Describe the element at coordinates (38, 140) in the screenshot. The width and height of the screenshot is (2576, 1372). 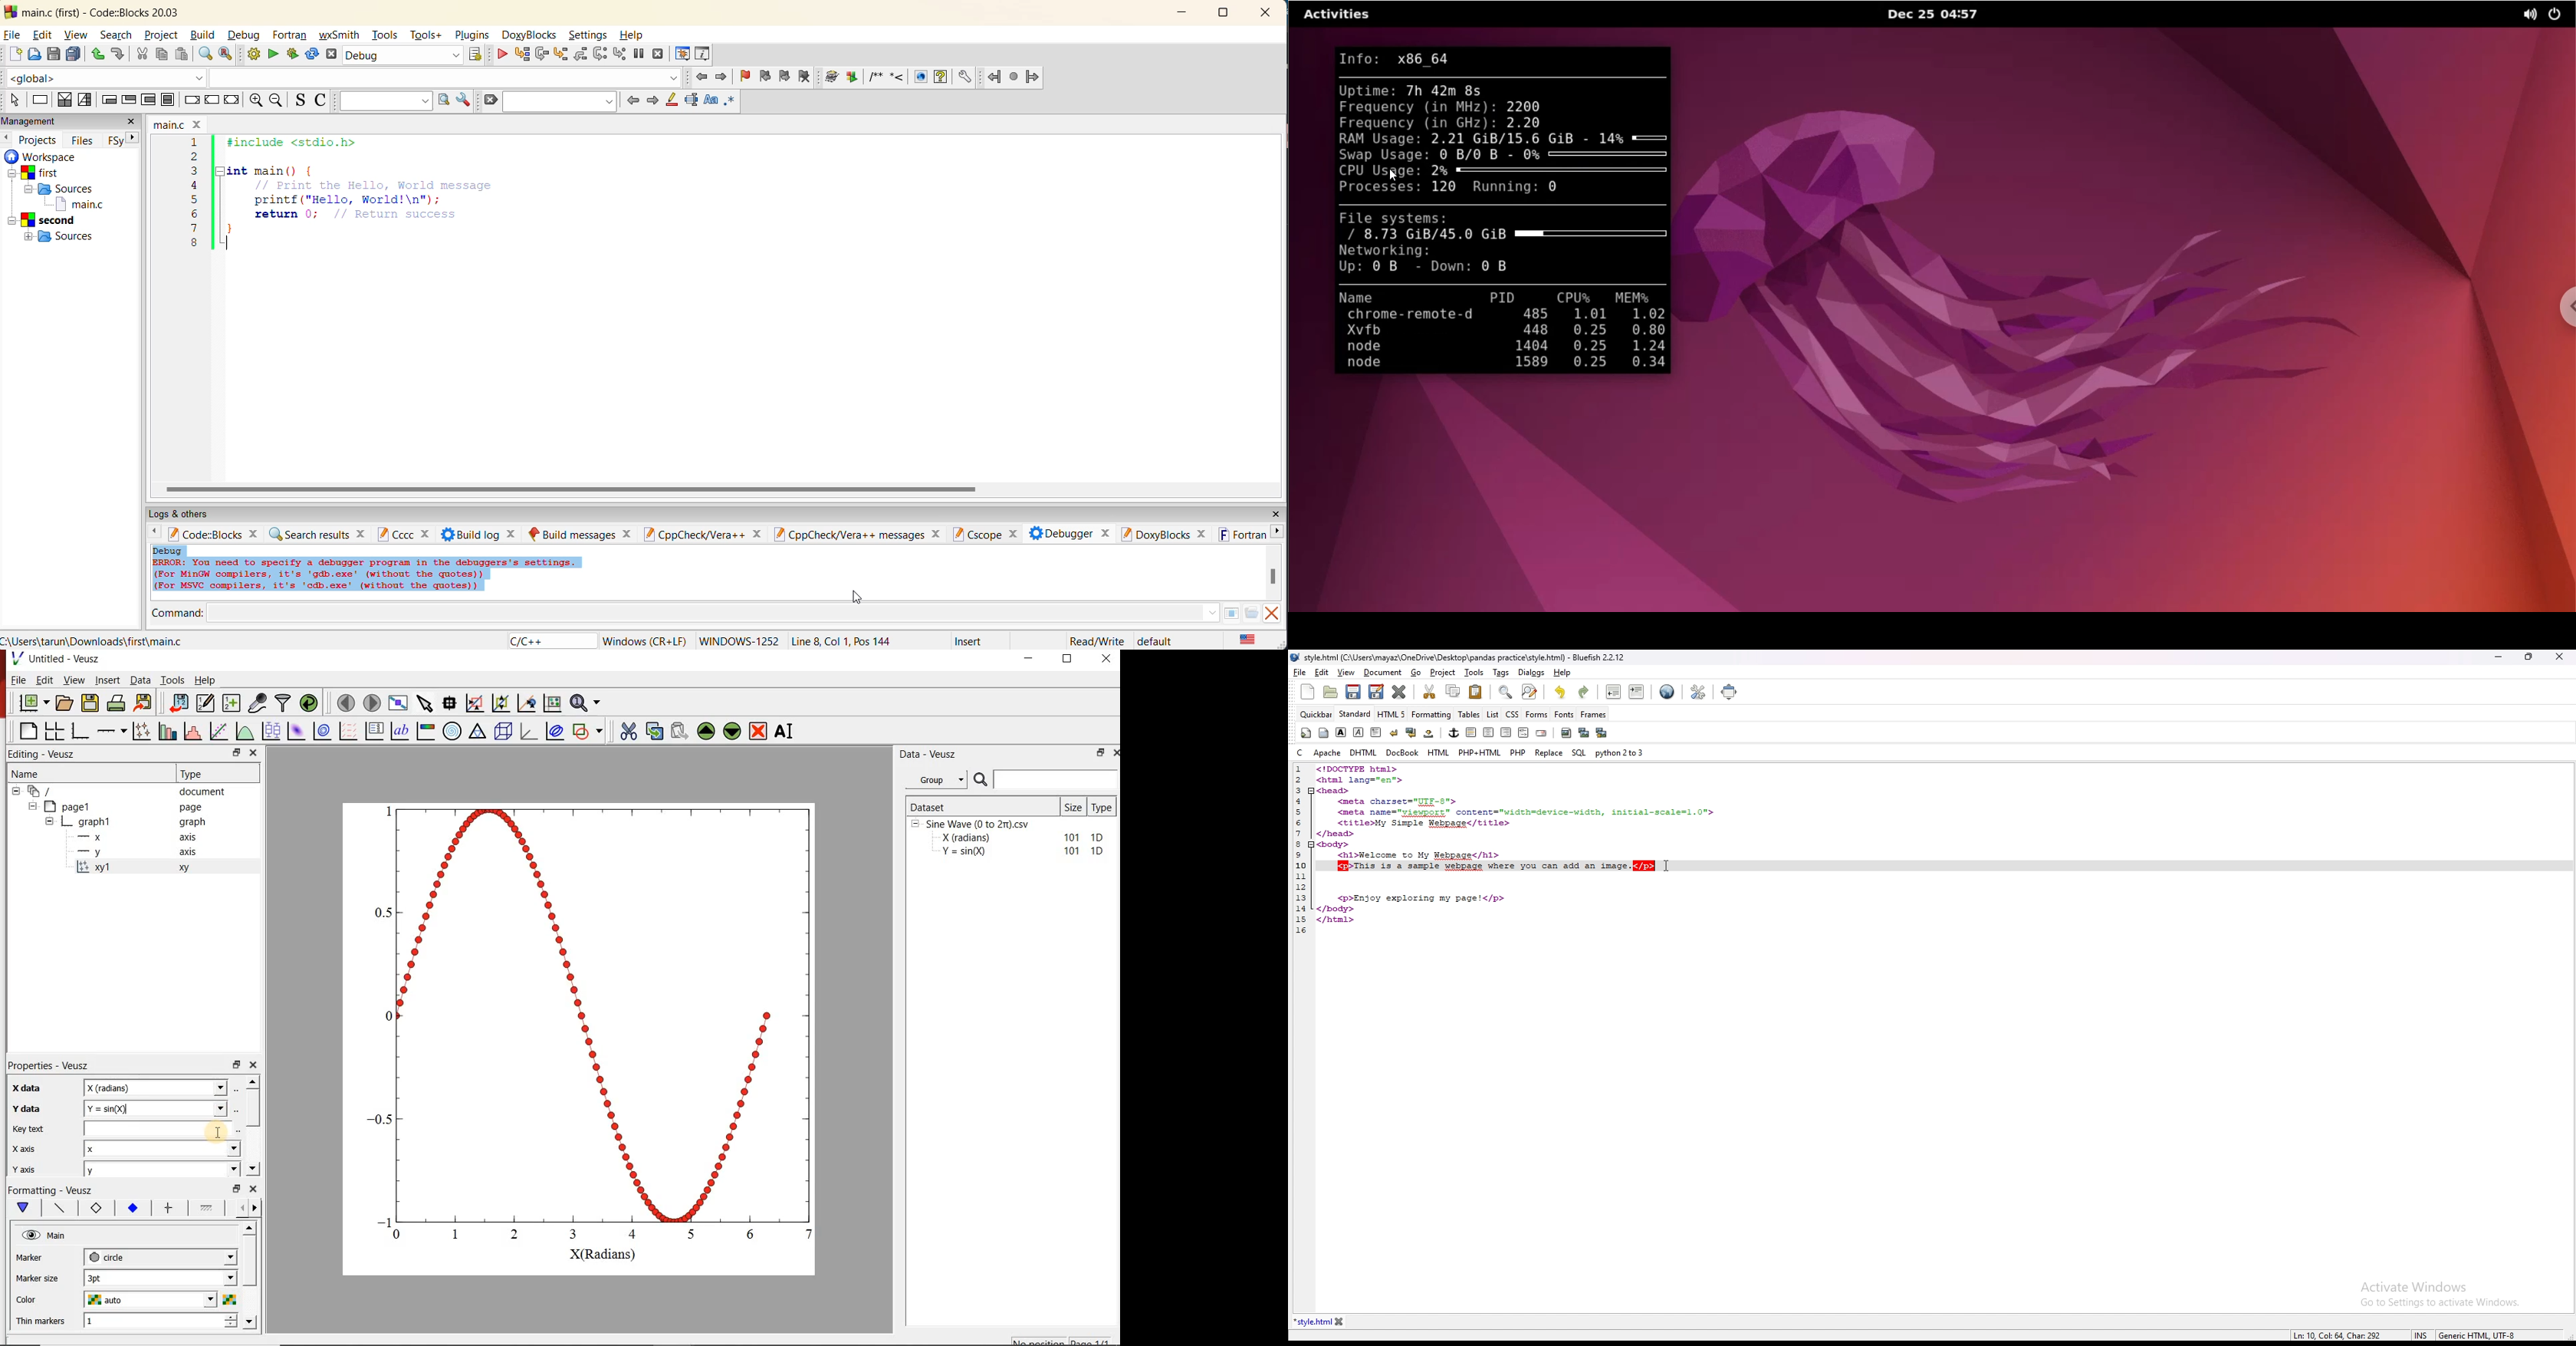
I see `projects` at that location.